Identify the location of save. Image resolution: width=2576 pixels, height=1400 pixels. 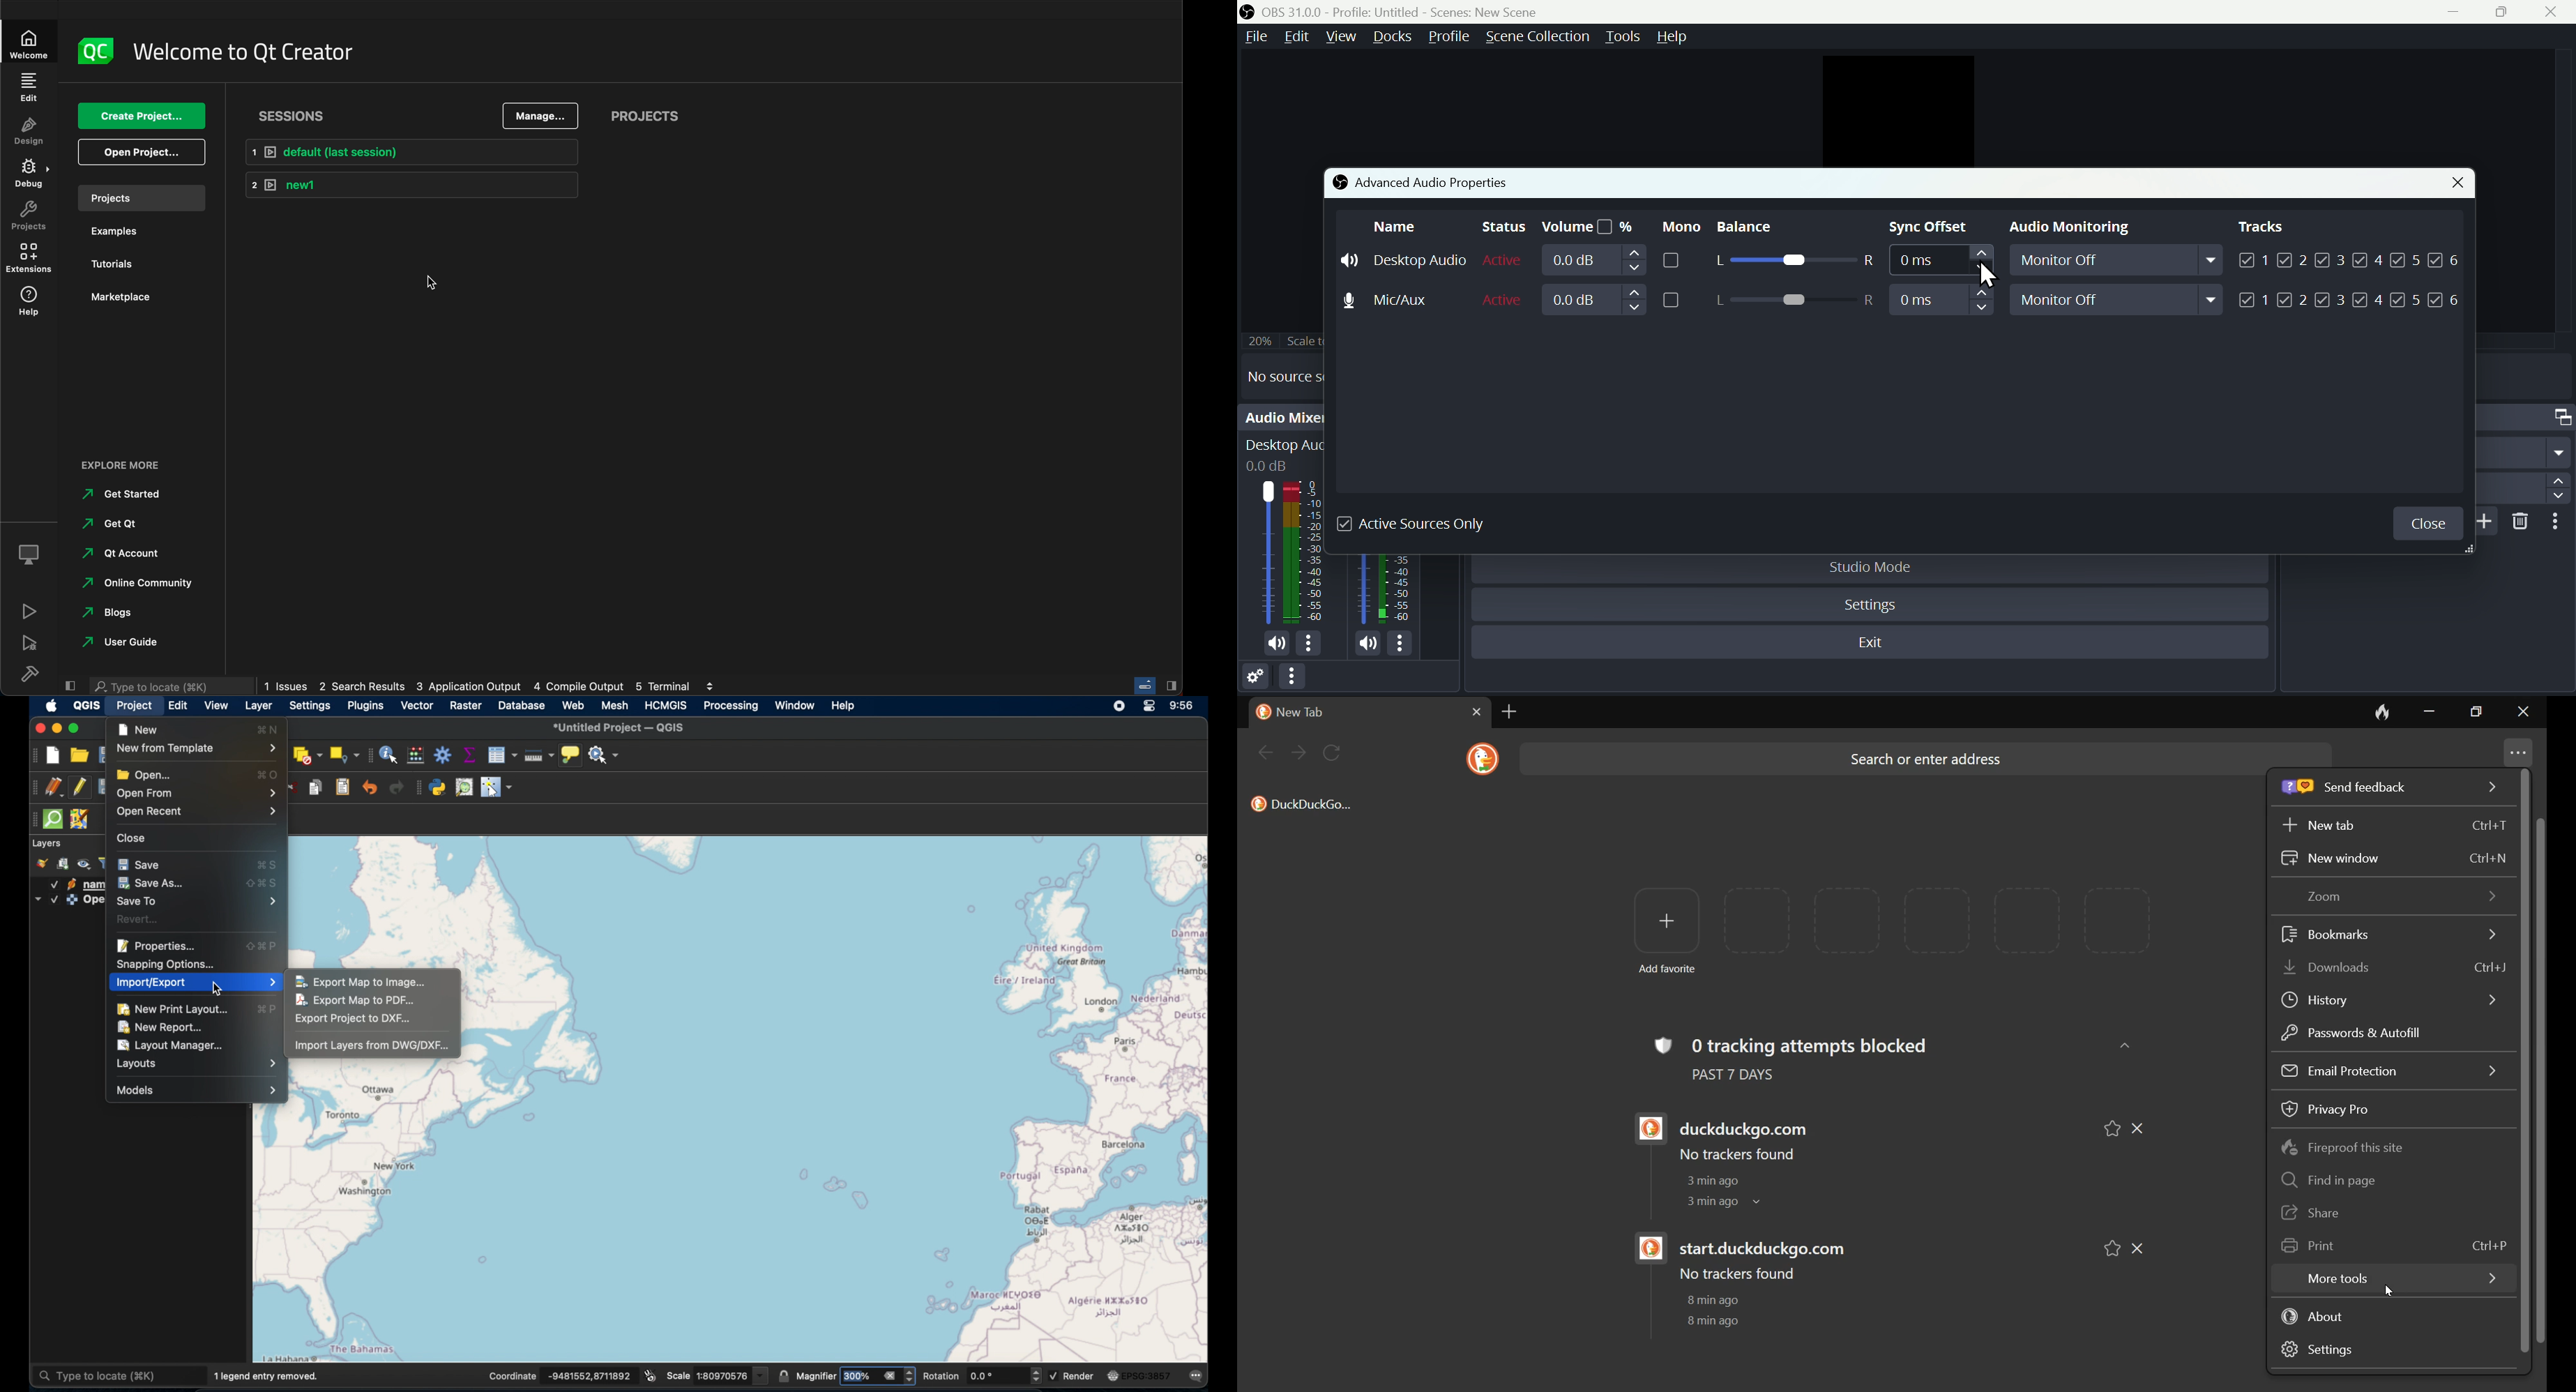
(140, 864).